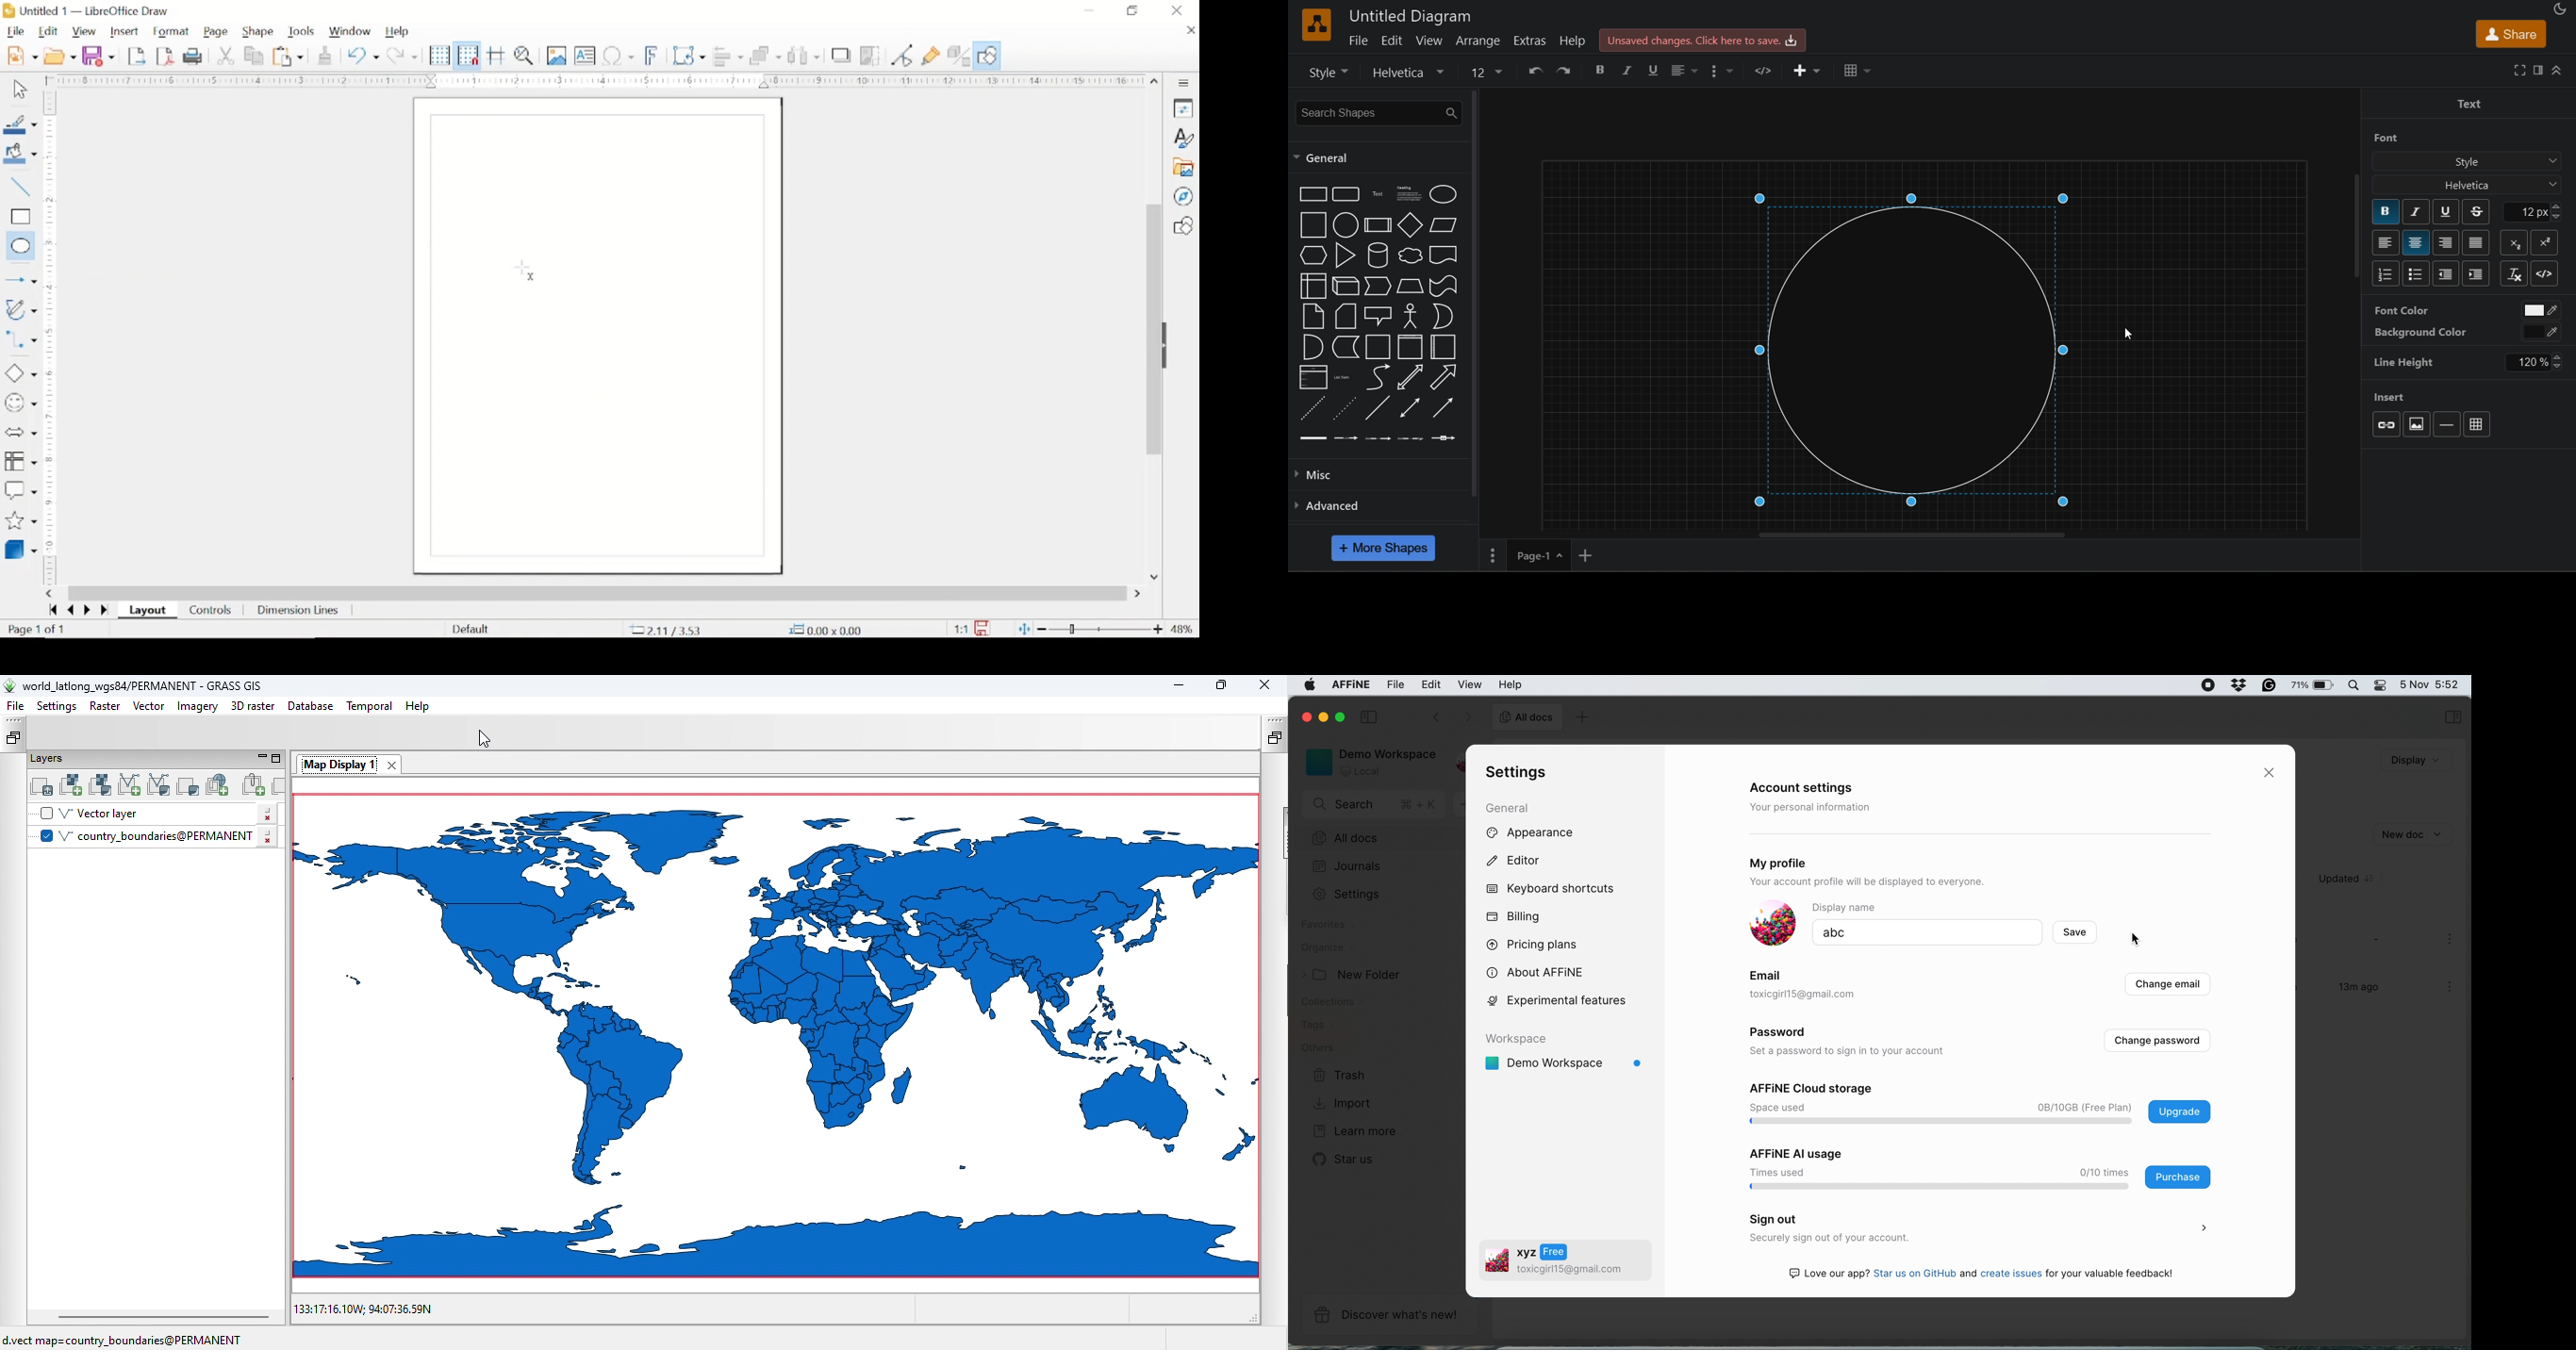  What do you see at coordinates (20, 461) in the screenshot?
I see `flowchart` at bounding box center [20, 461].